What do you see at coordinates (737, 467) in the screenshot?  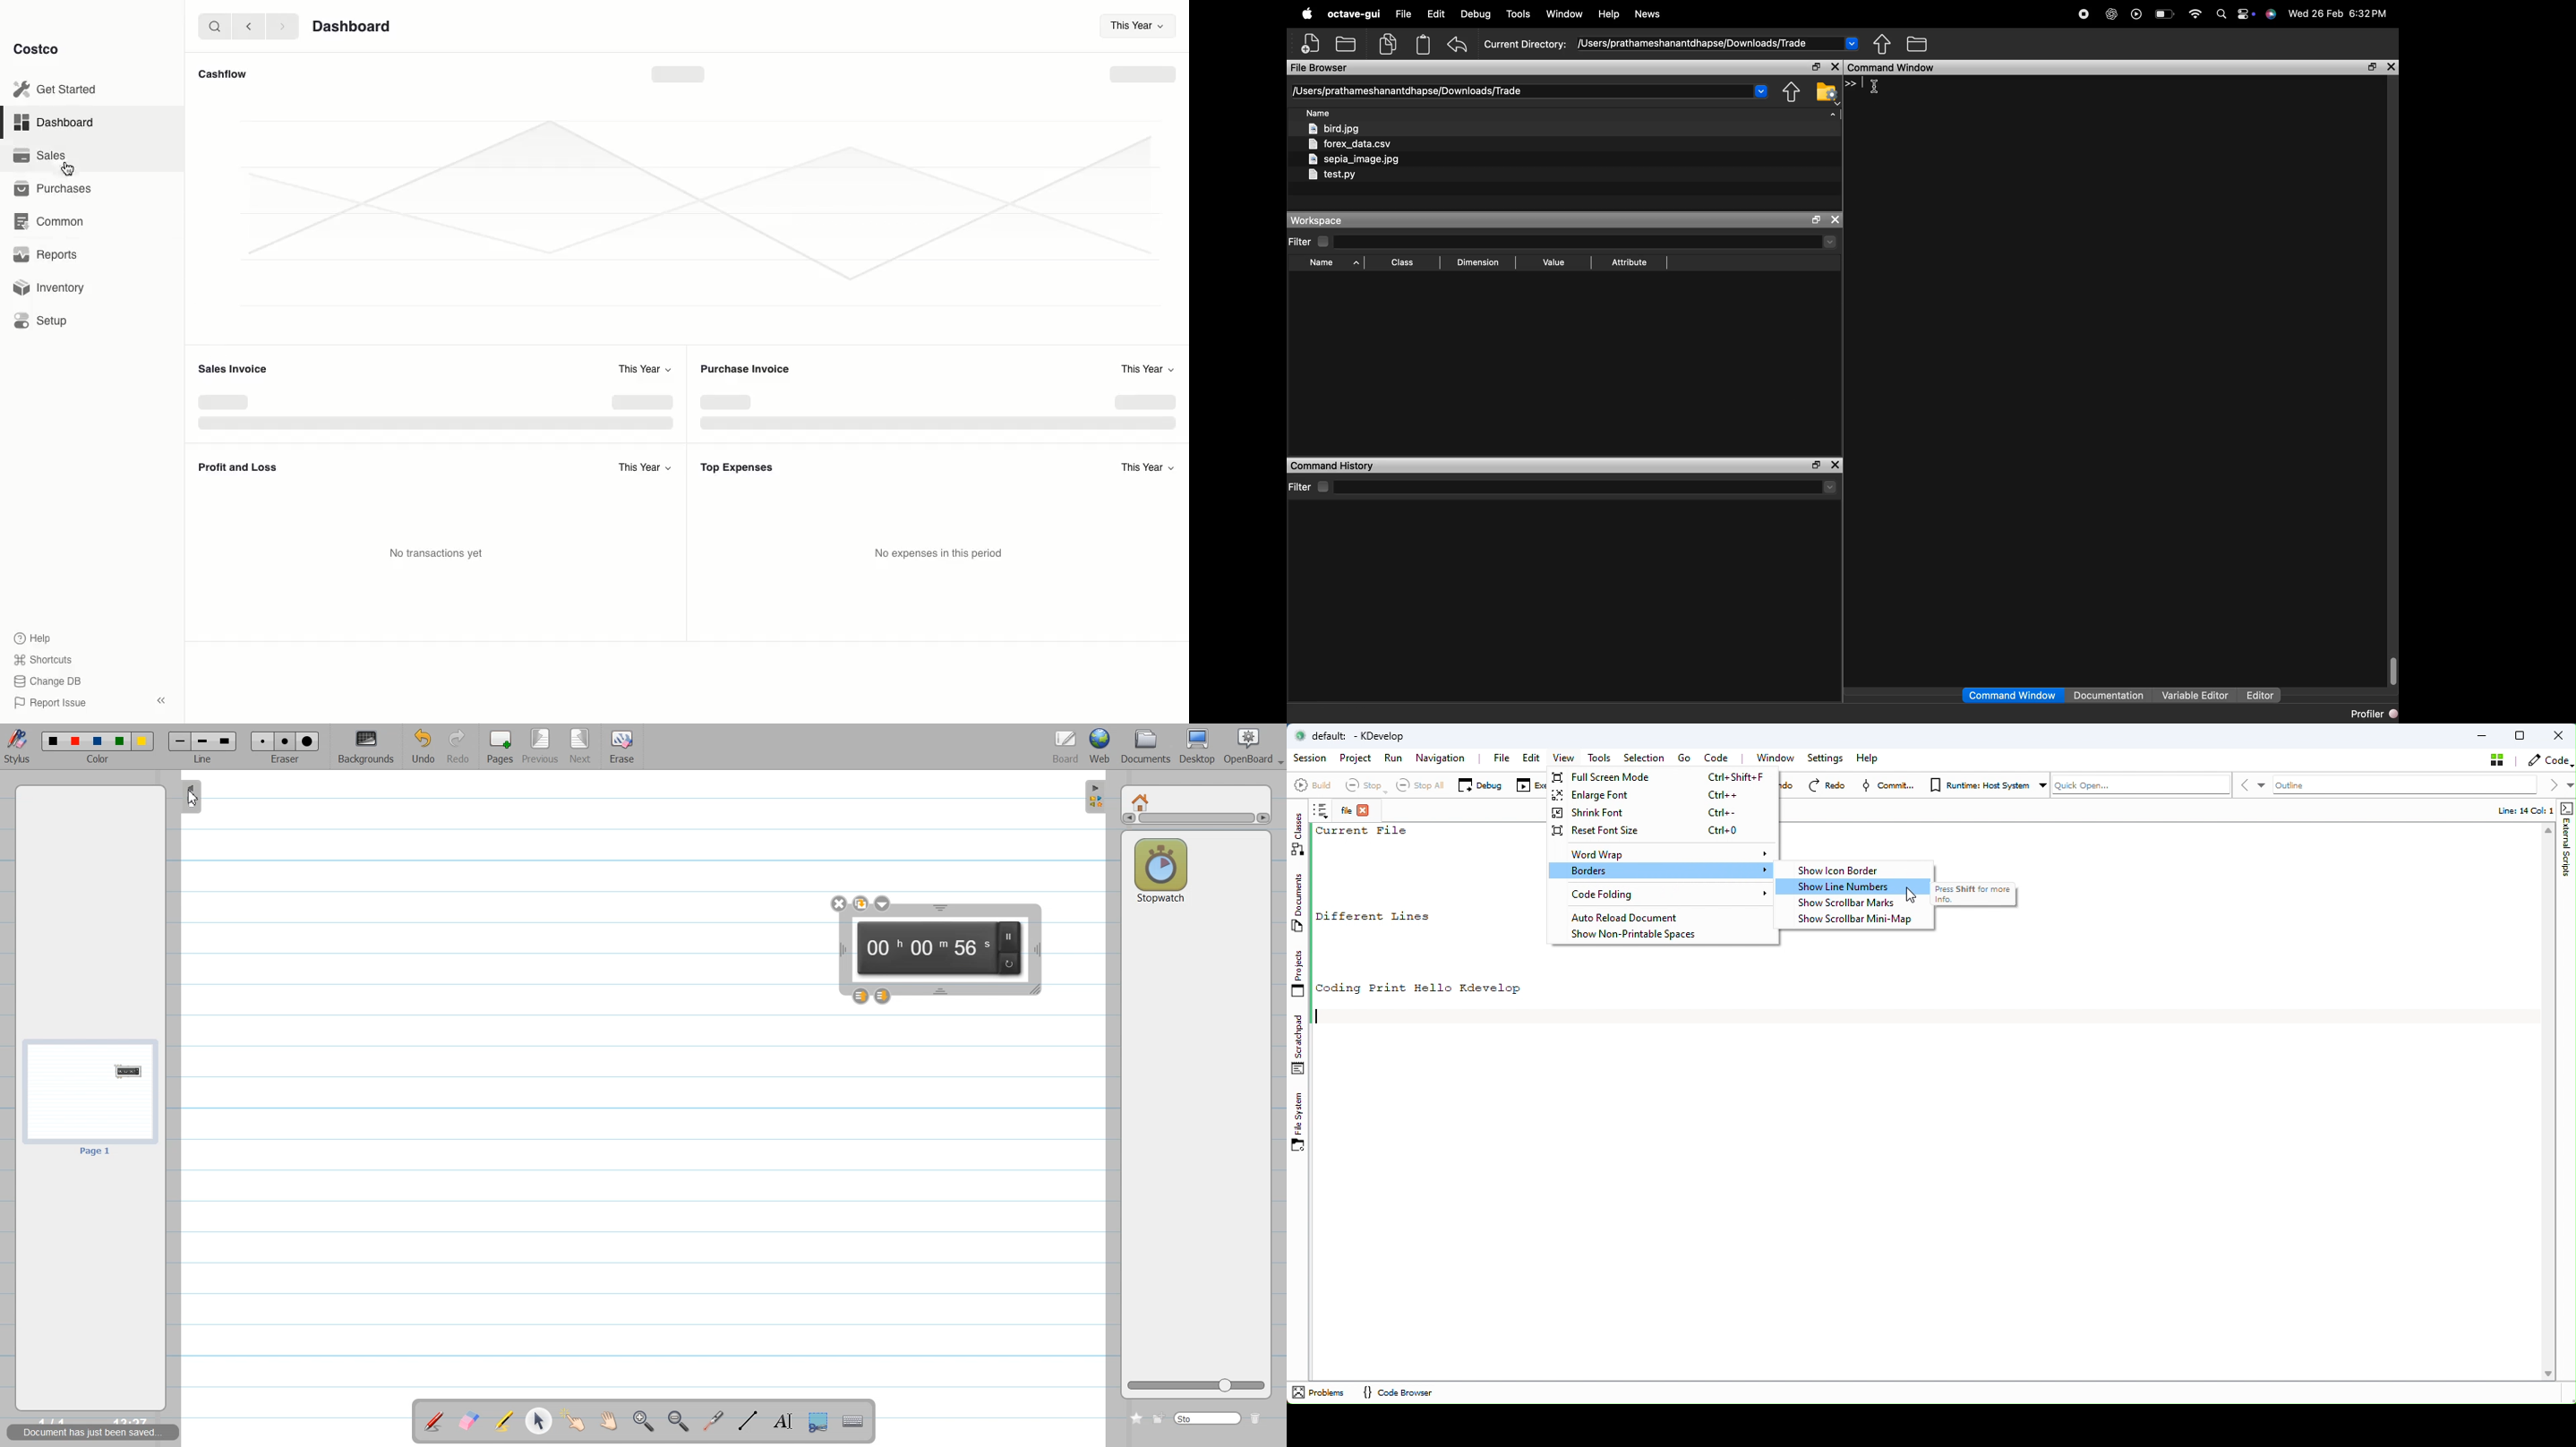 I see `“Top Expenses` at bounding box center [737, 467].